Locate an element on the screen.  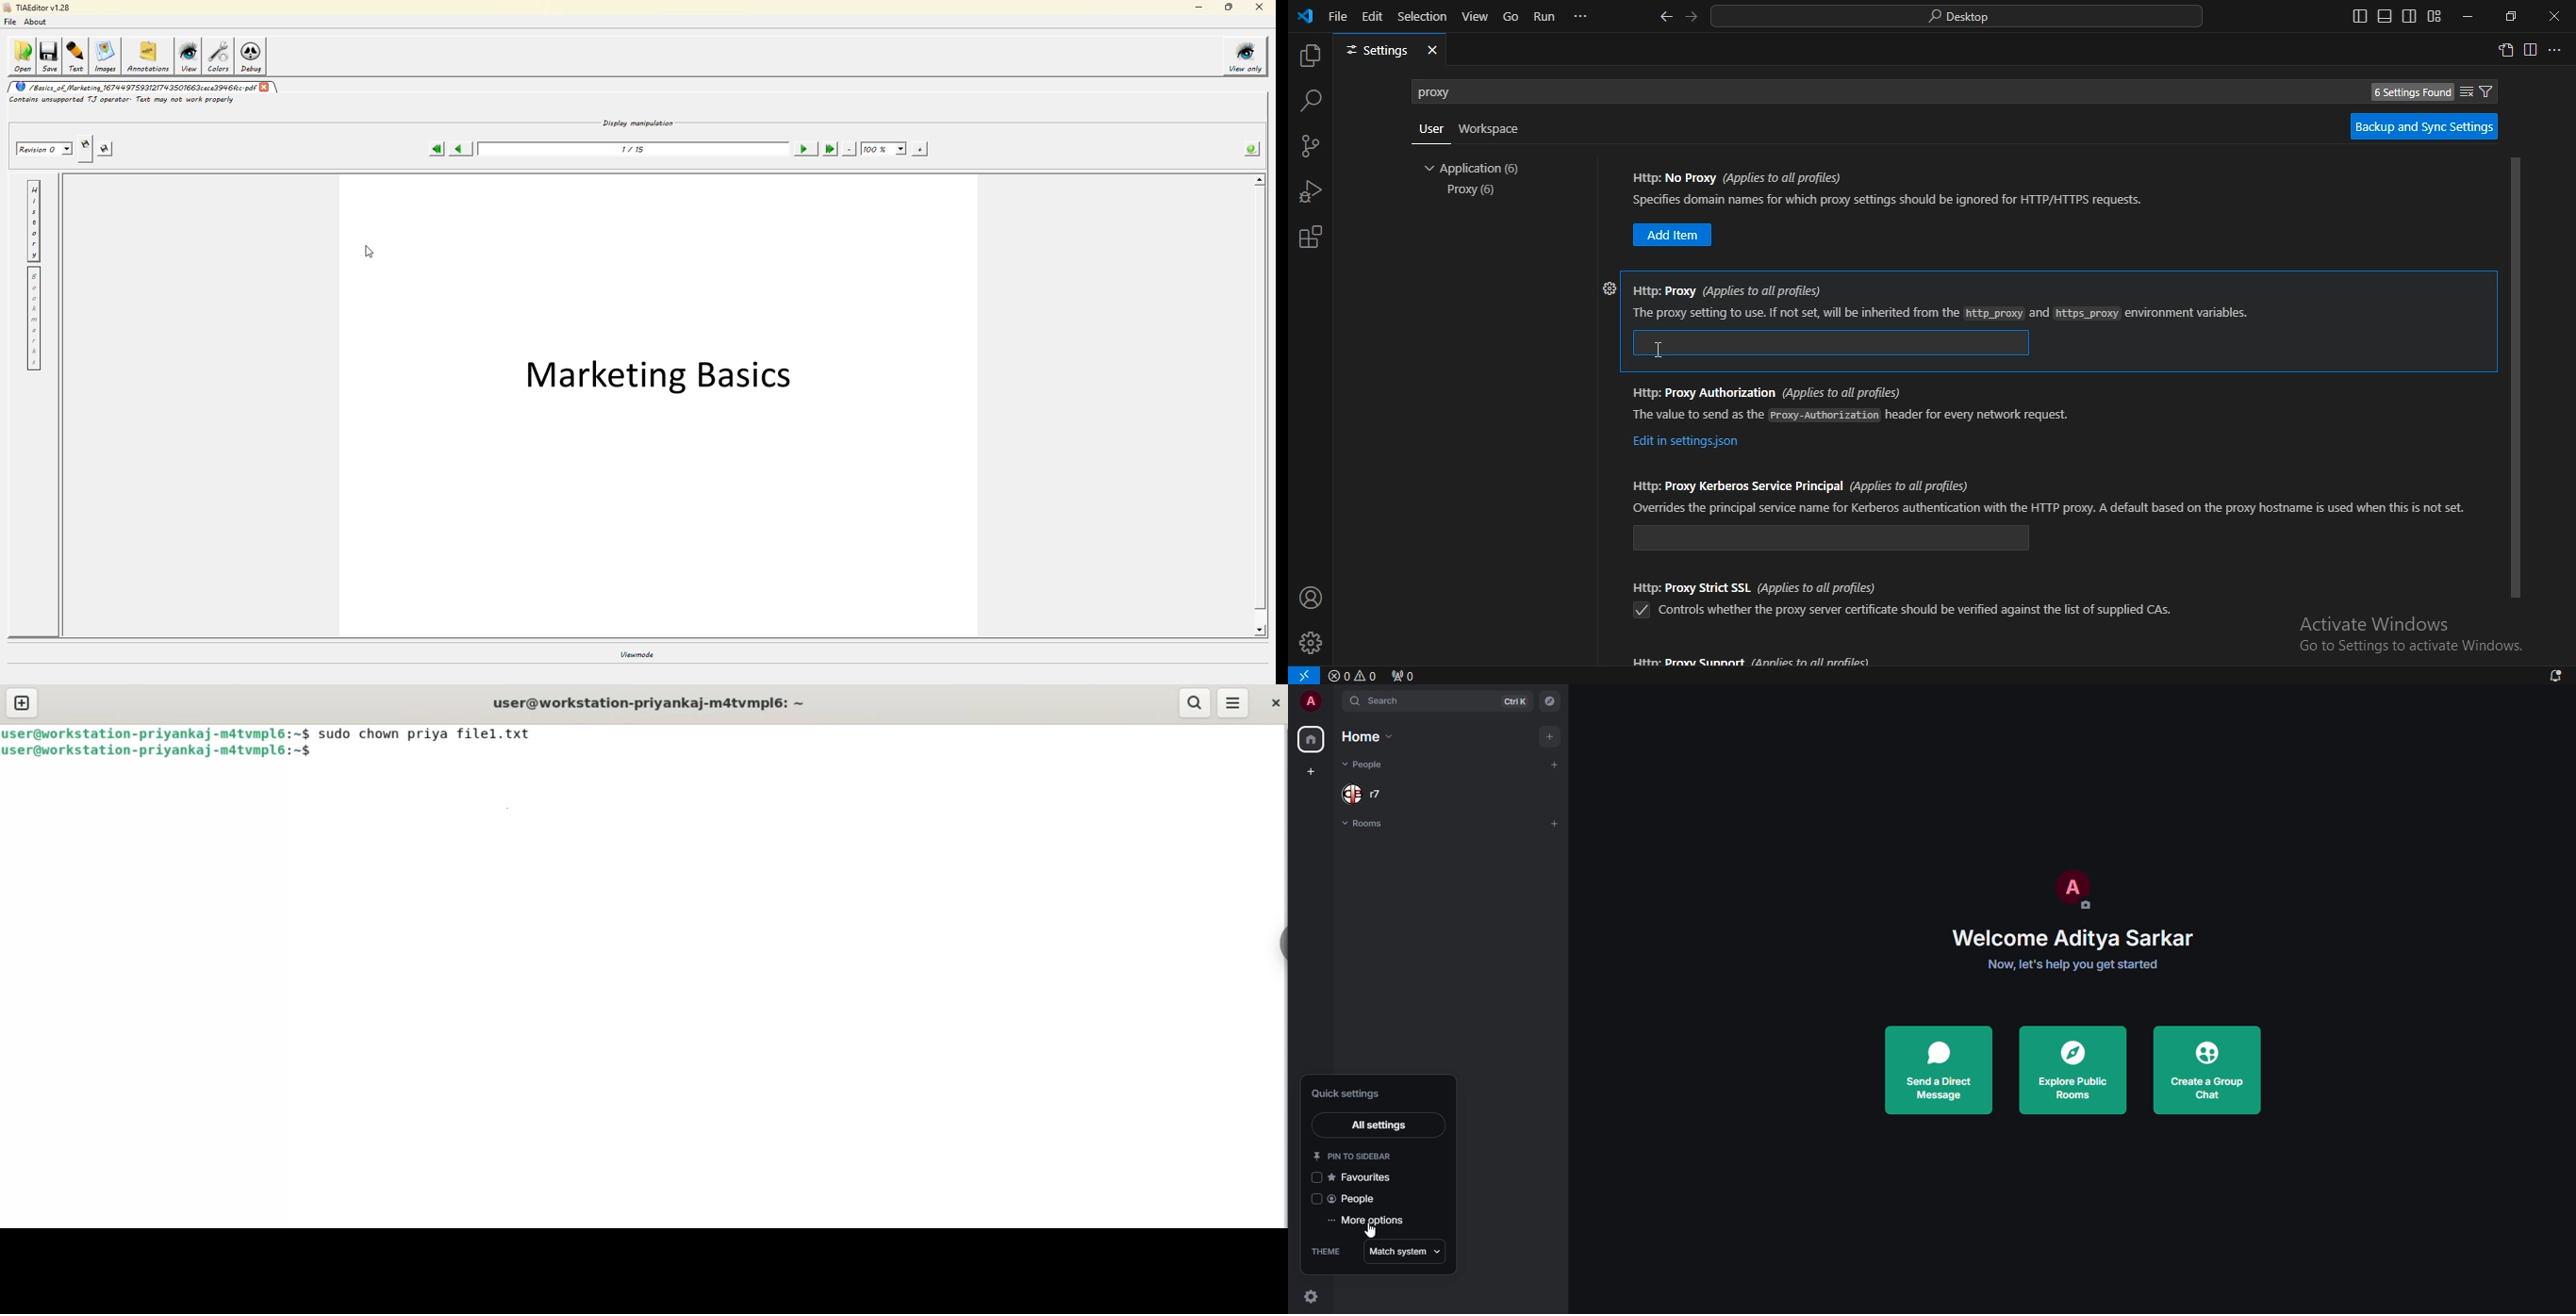
Workspace is located at coordinates (1492, 129).